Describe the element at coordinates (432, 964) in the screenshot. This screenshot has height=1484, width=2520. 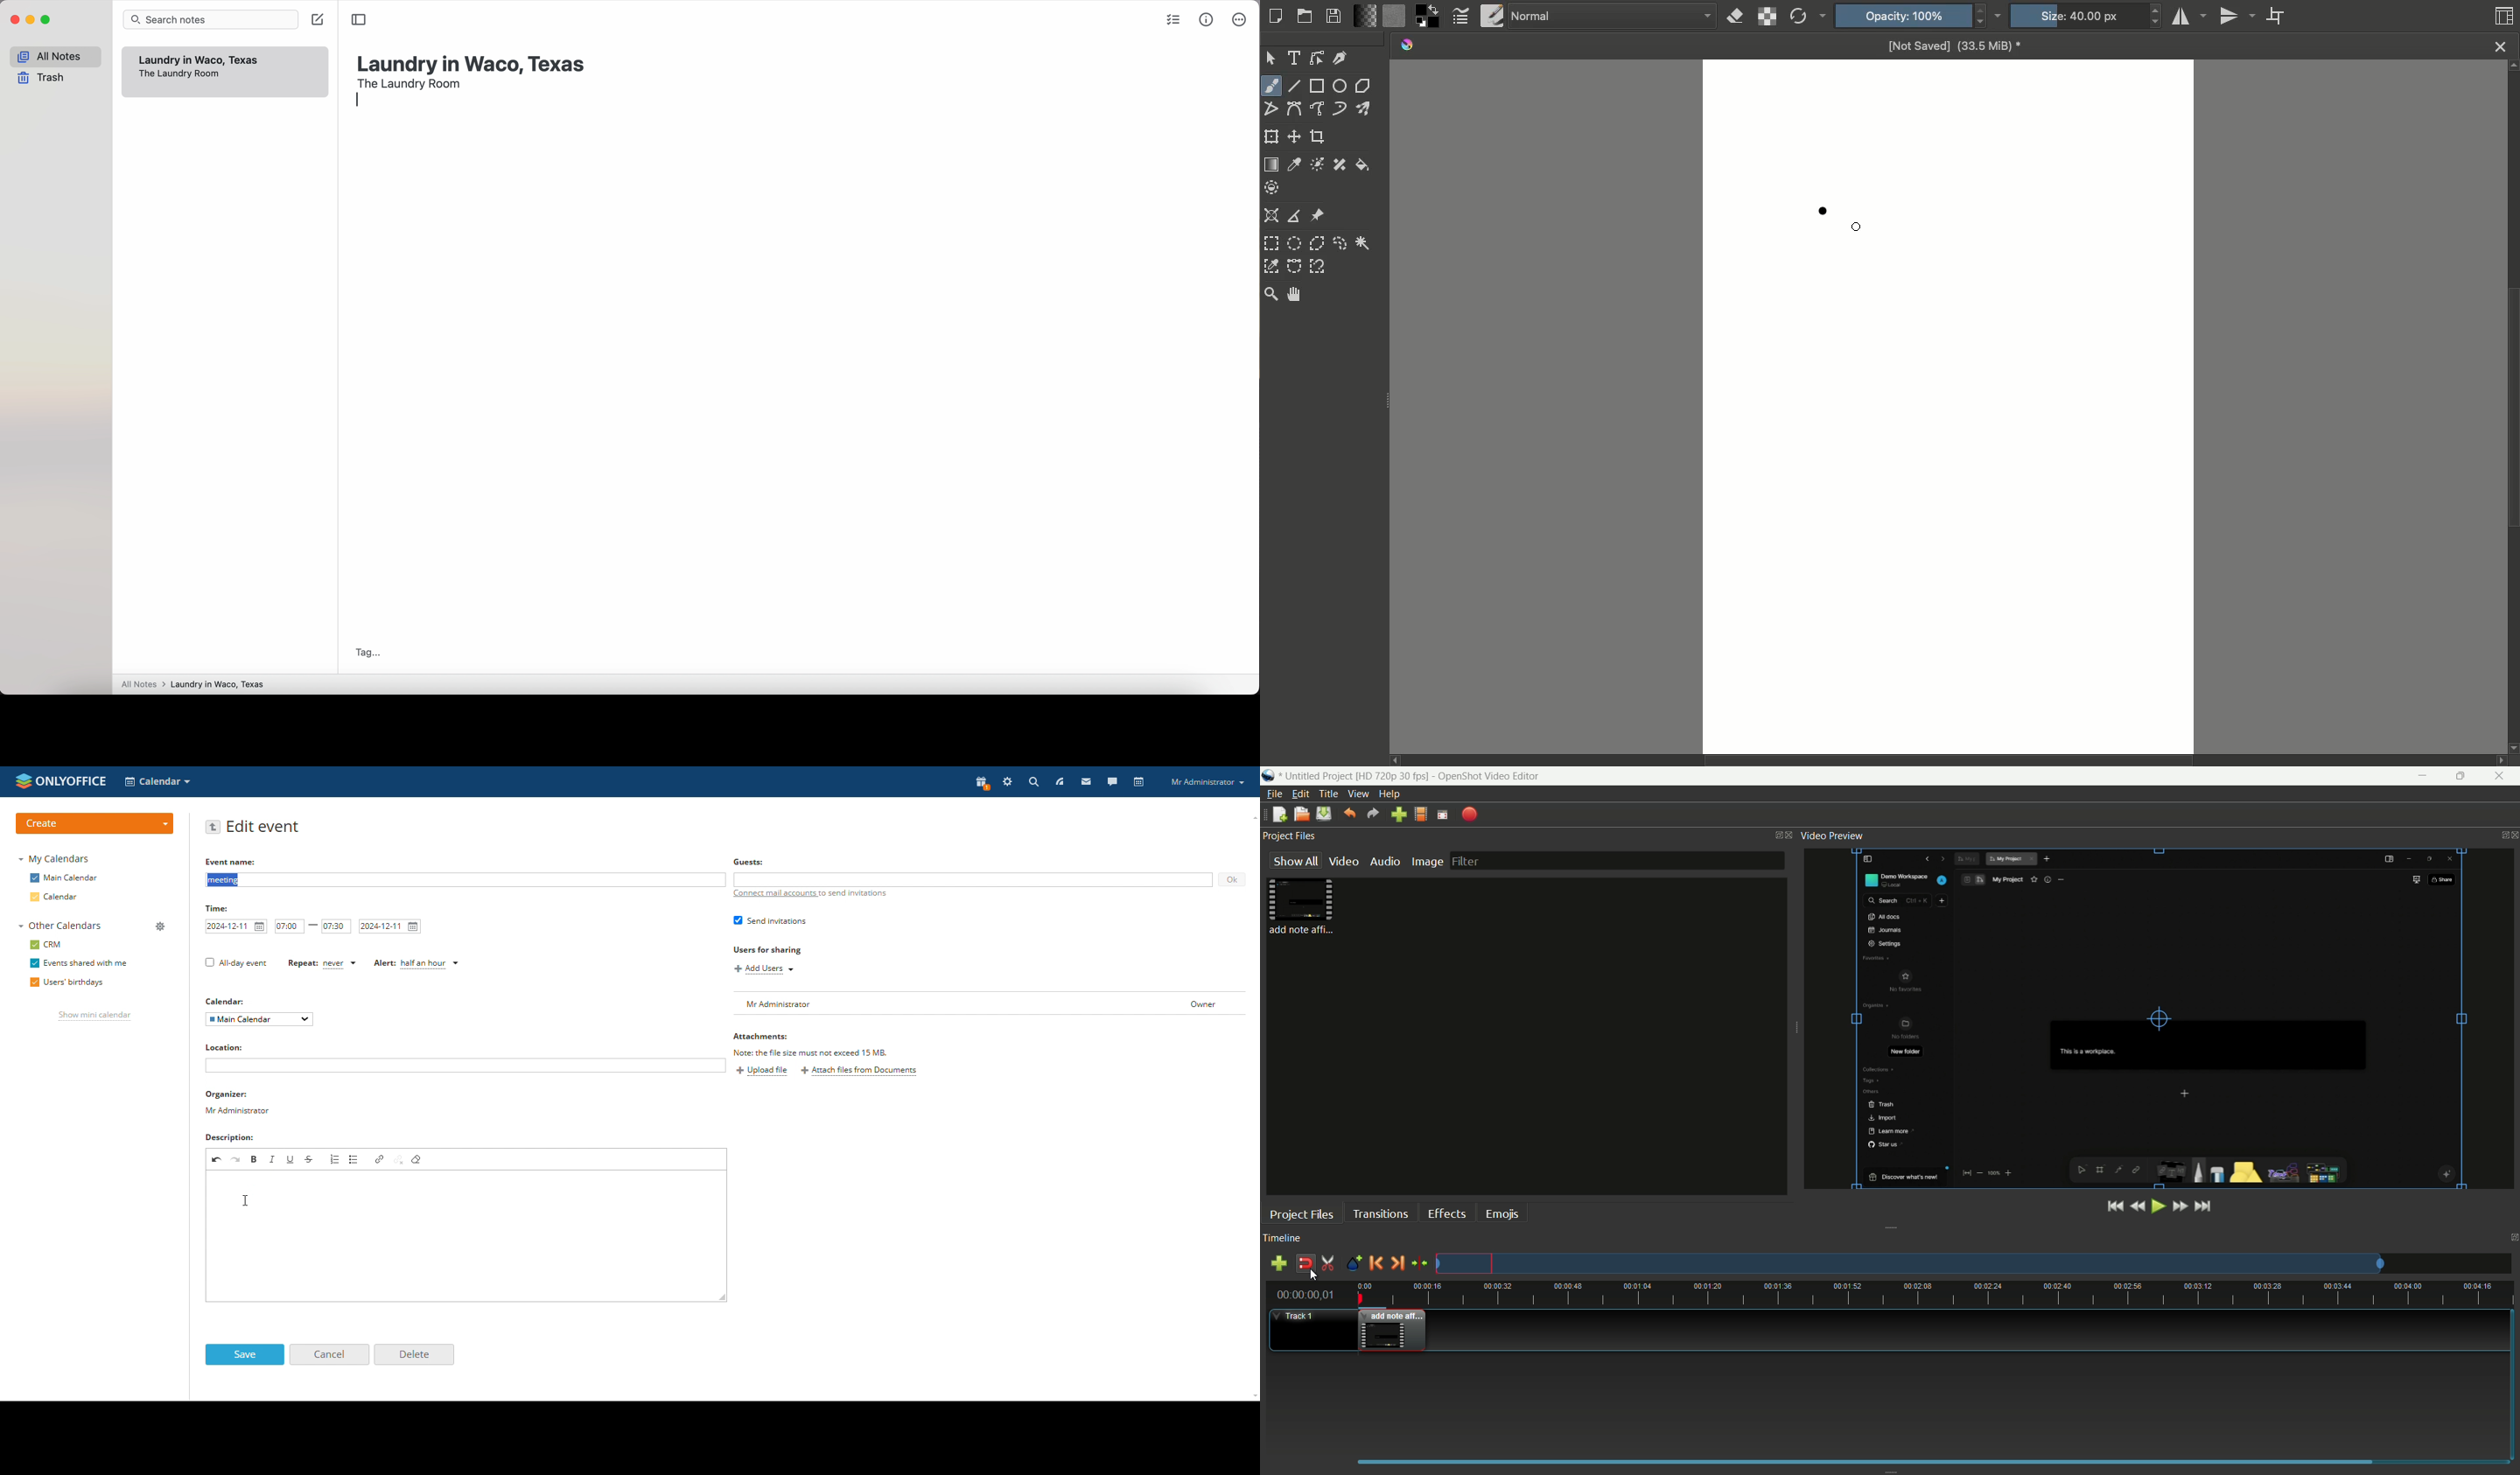
I see `set alert` at that location.